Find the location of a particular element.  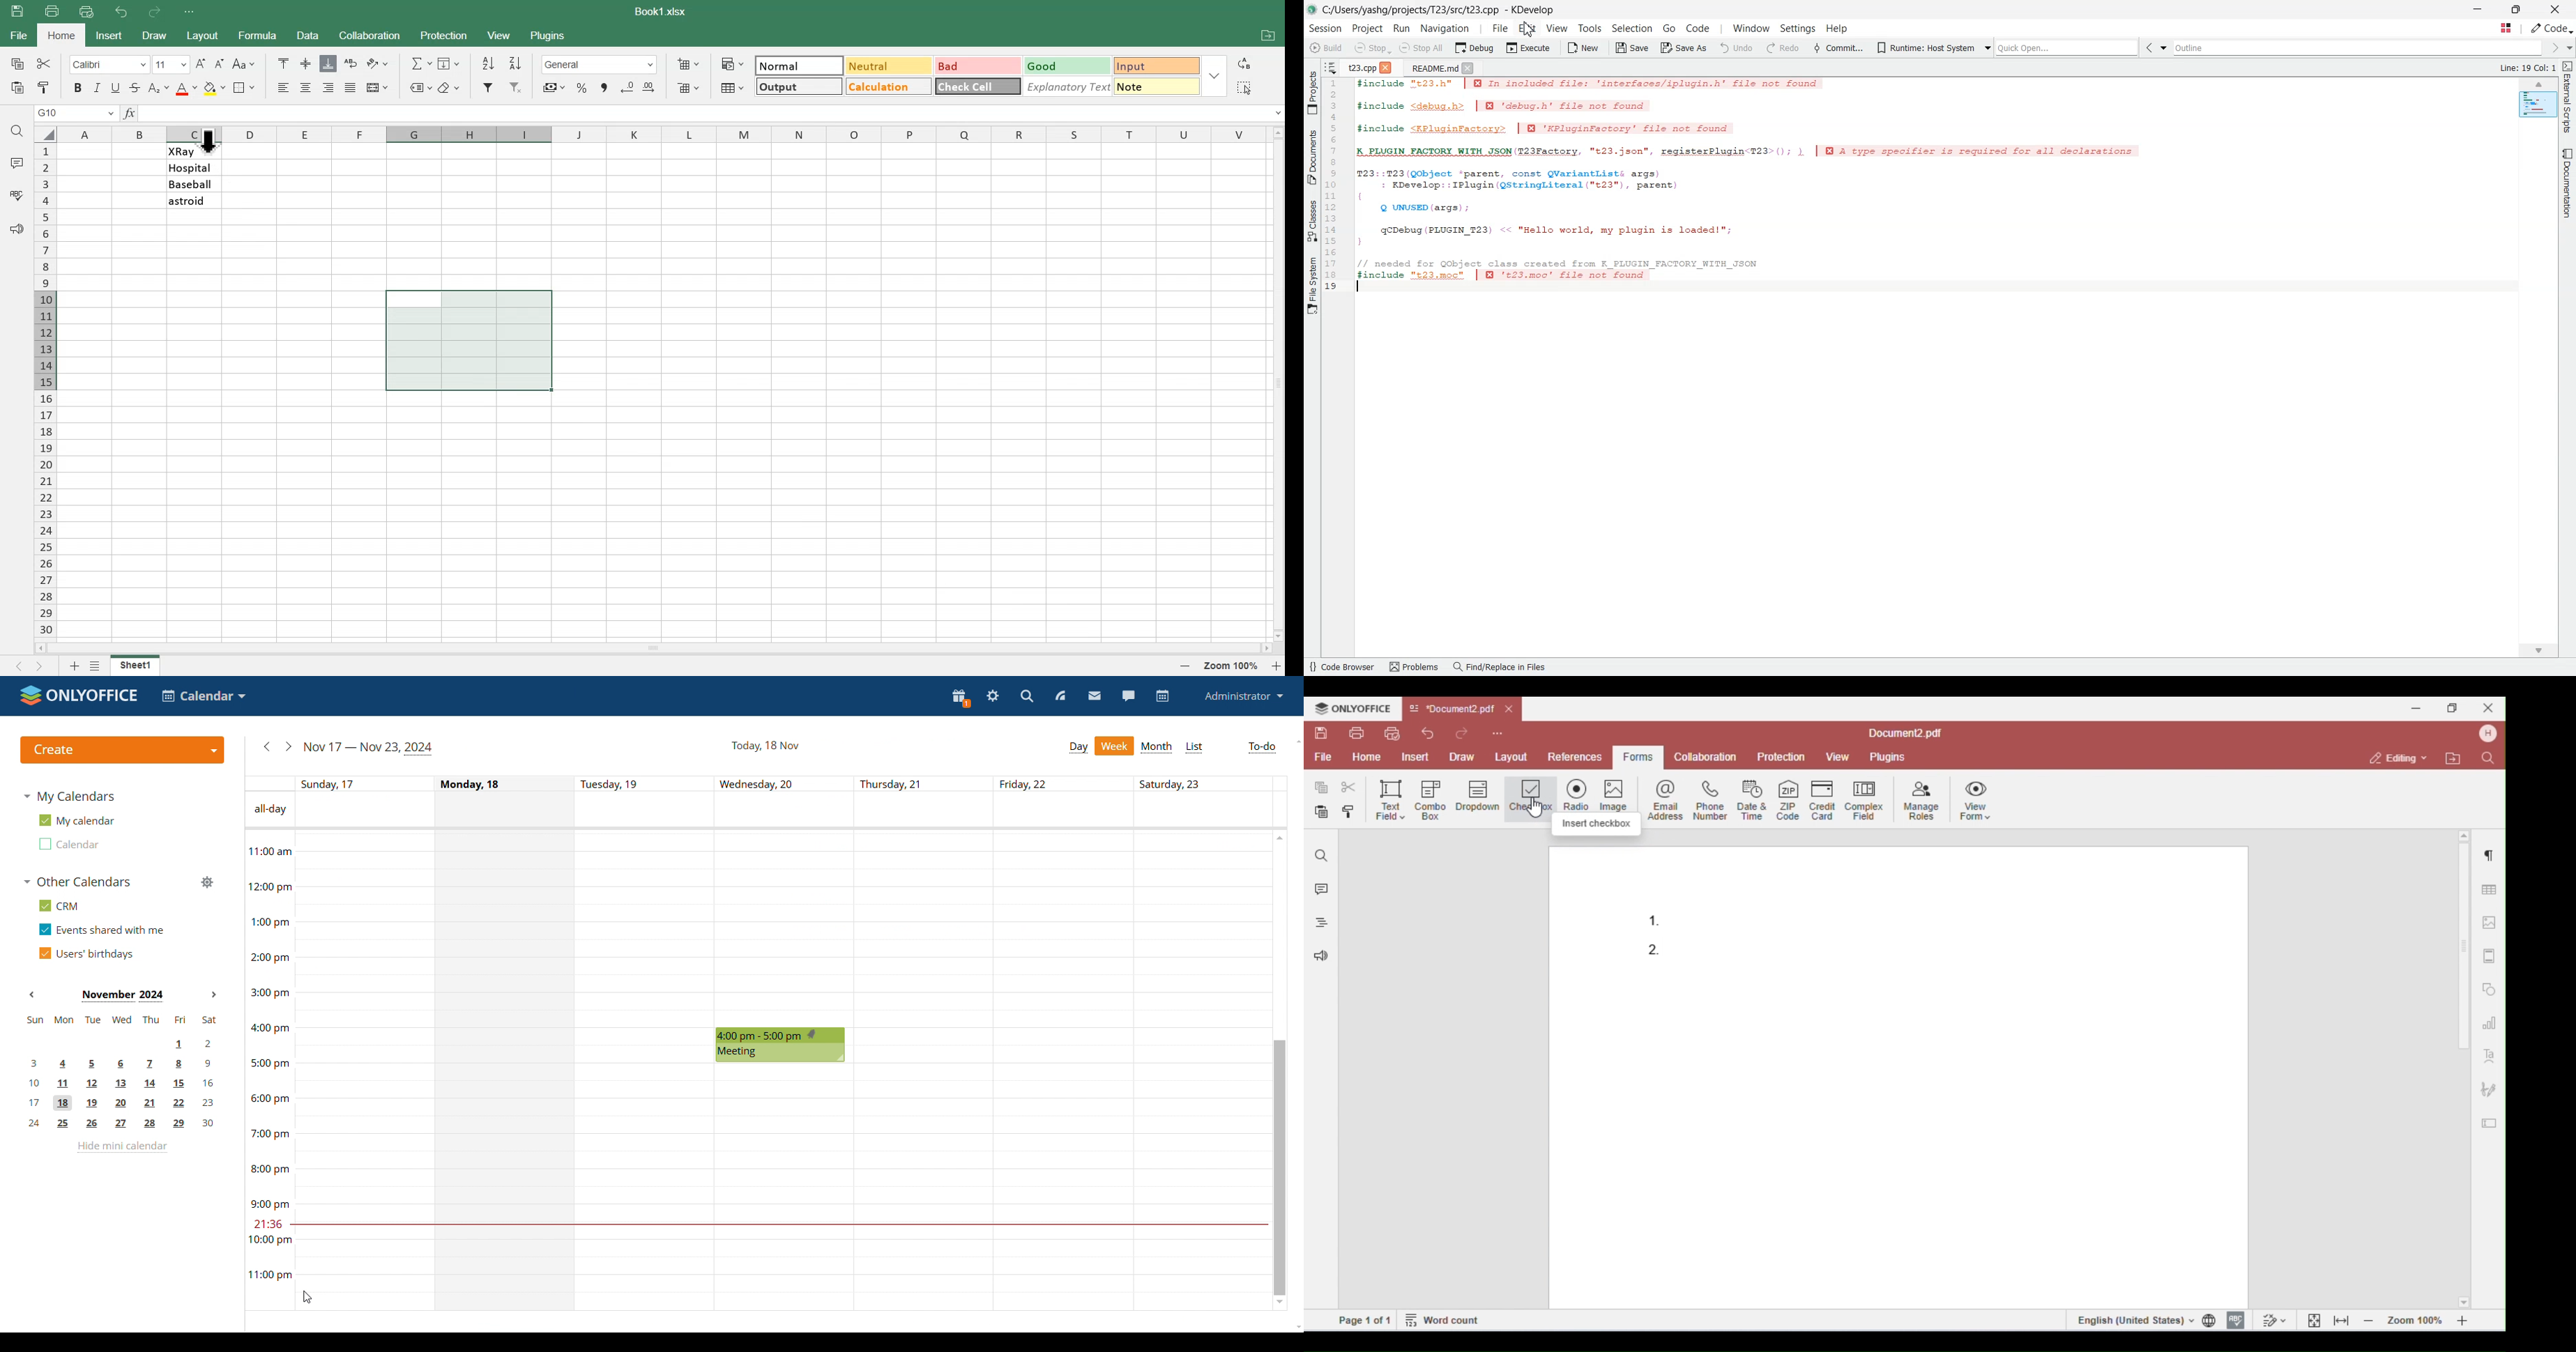

Text Color is located at coordinates (186, 87).